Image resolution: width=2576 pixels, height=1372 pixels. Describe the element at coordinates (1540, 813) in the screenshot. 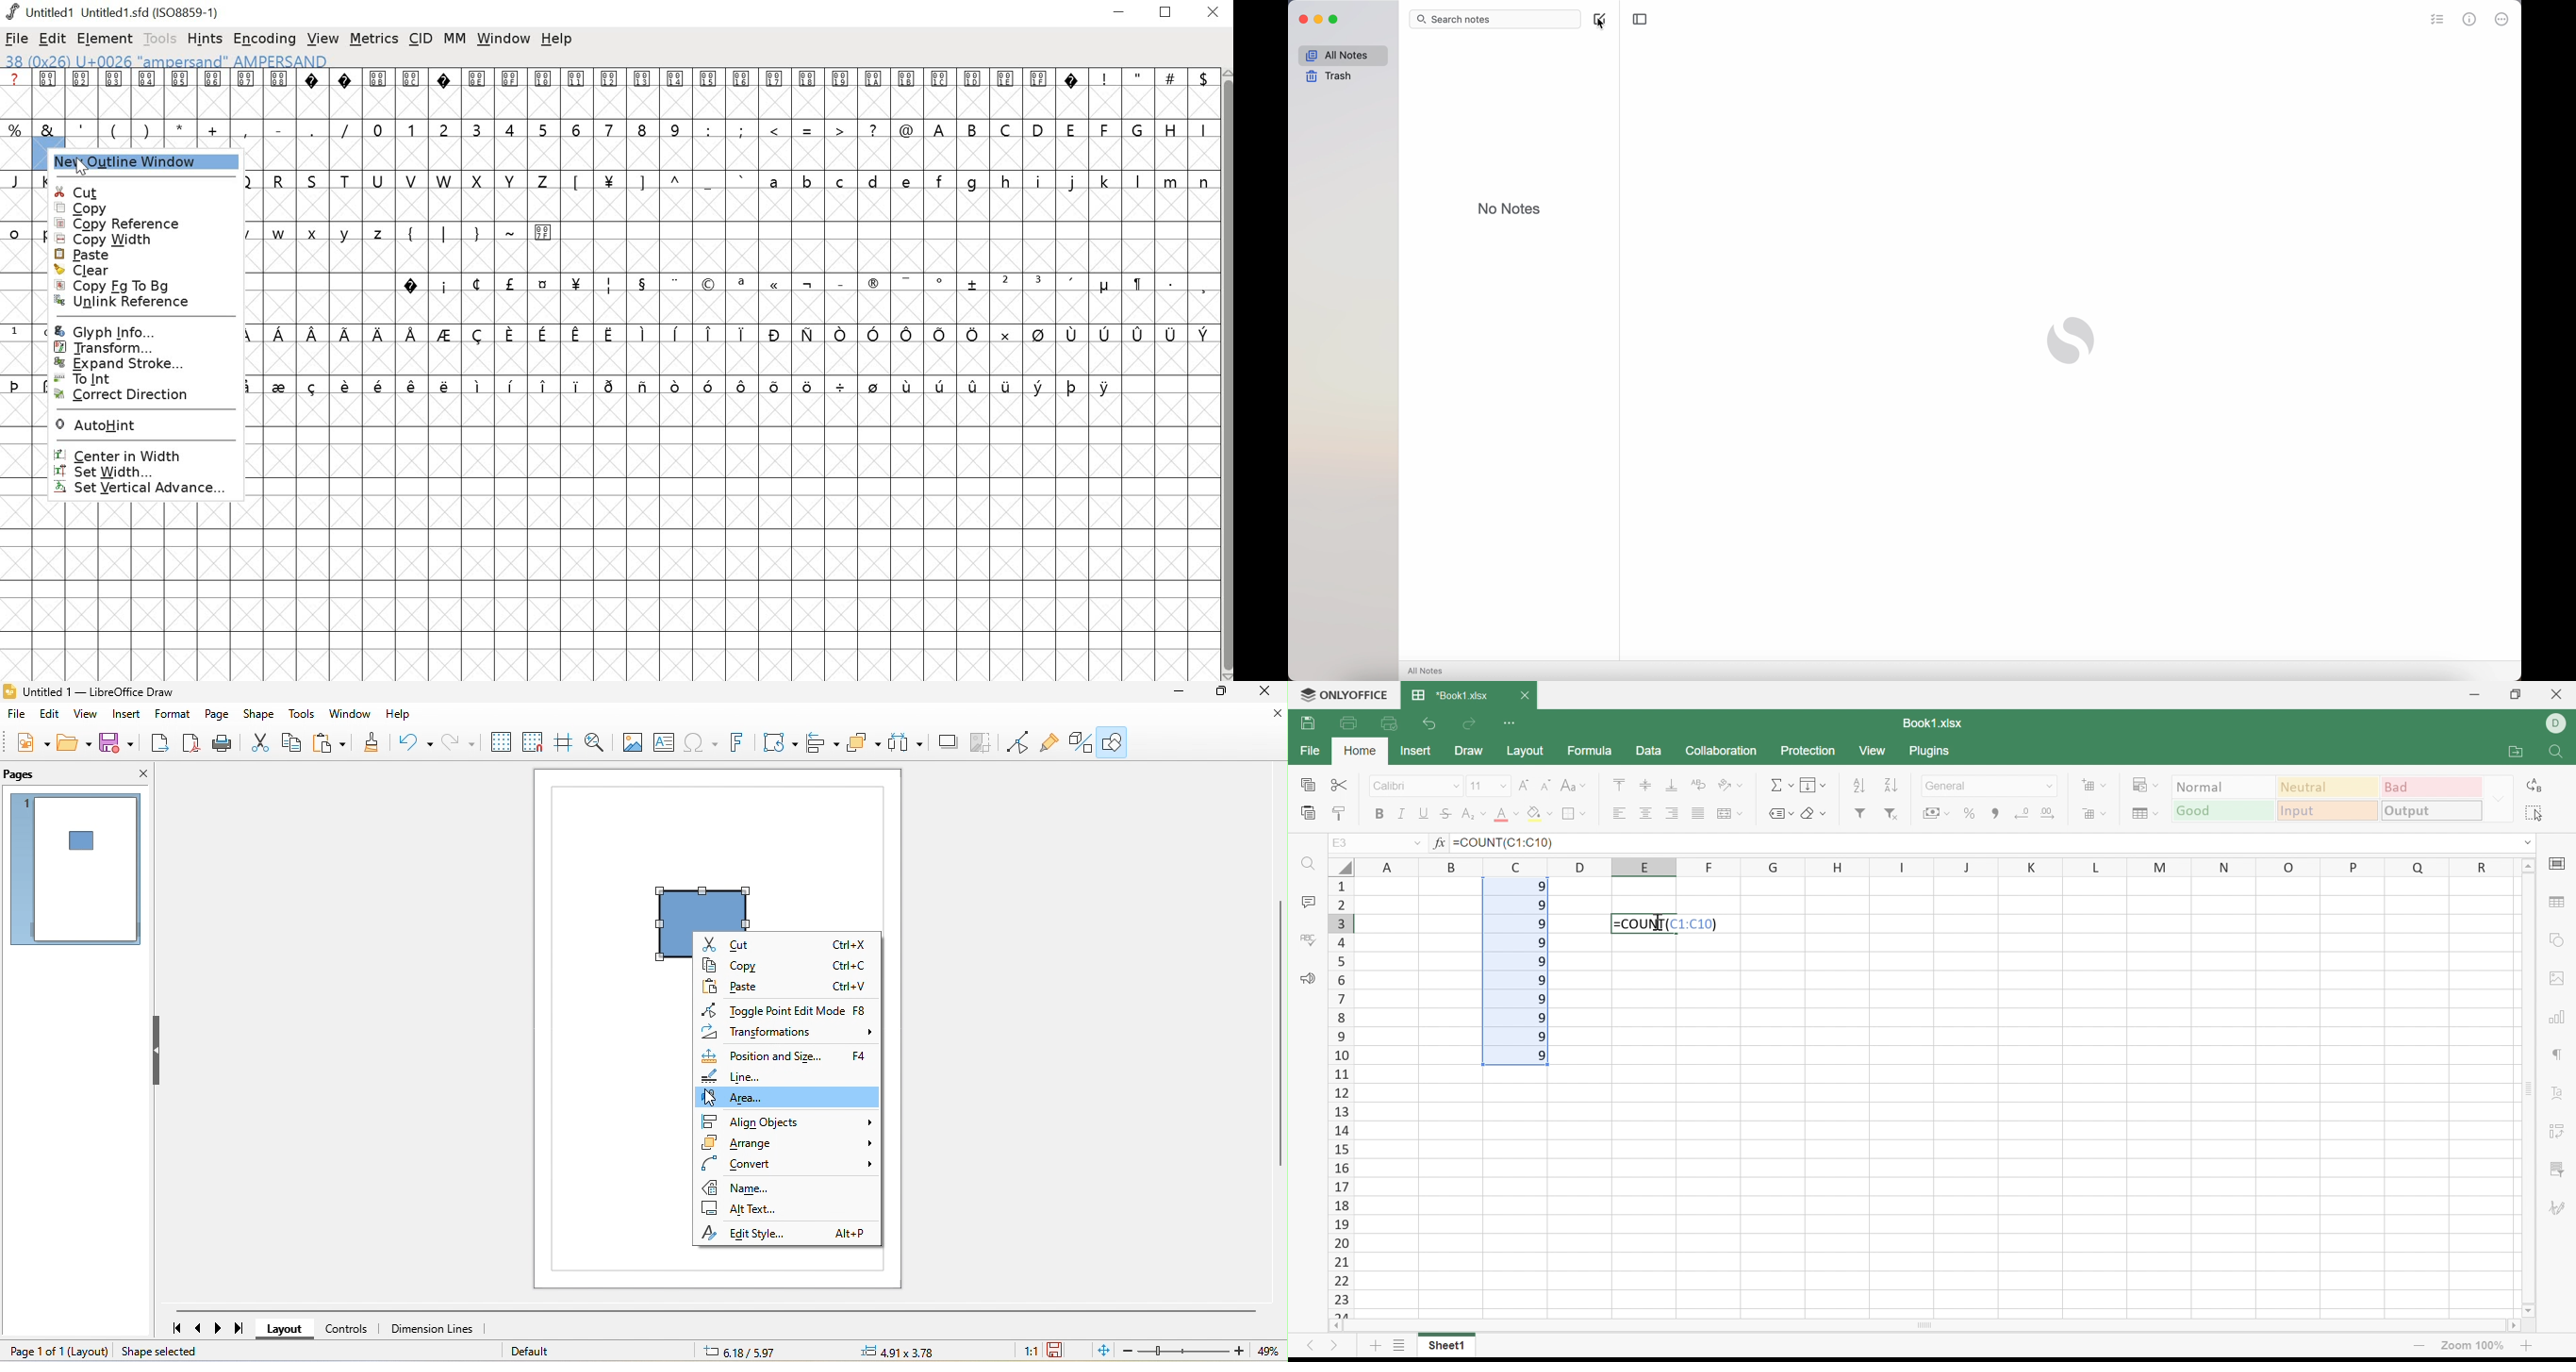

I see `Fill color` at that location.